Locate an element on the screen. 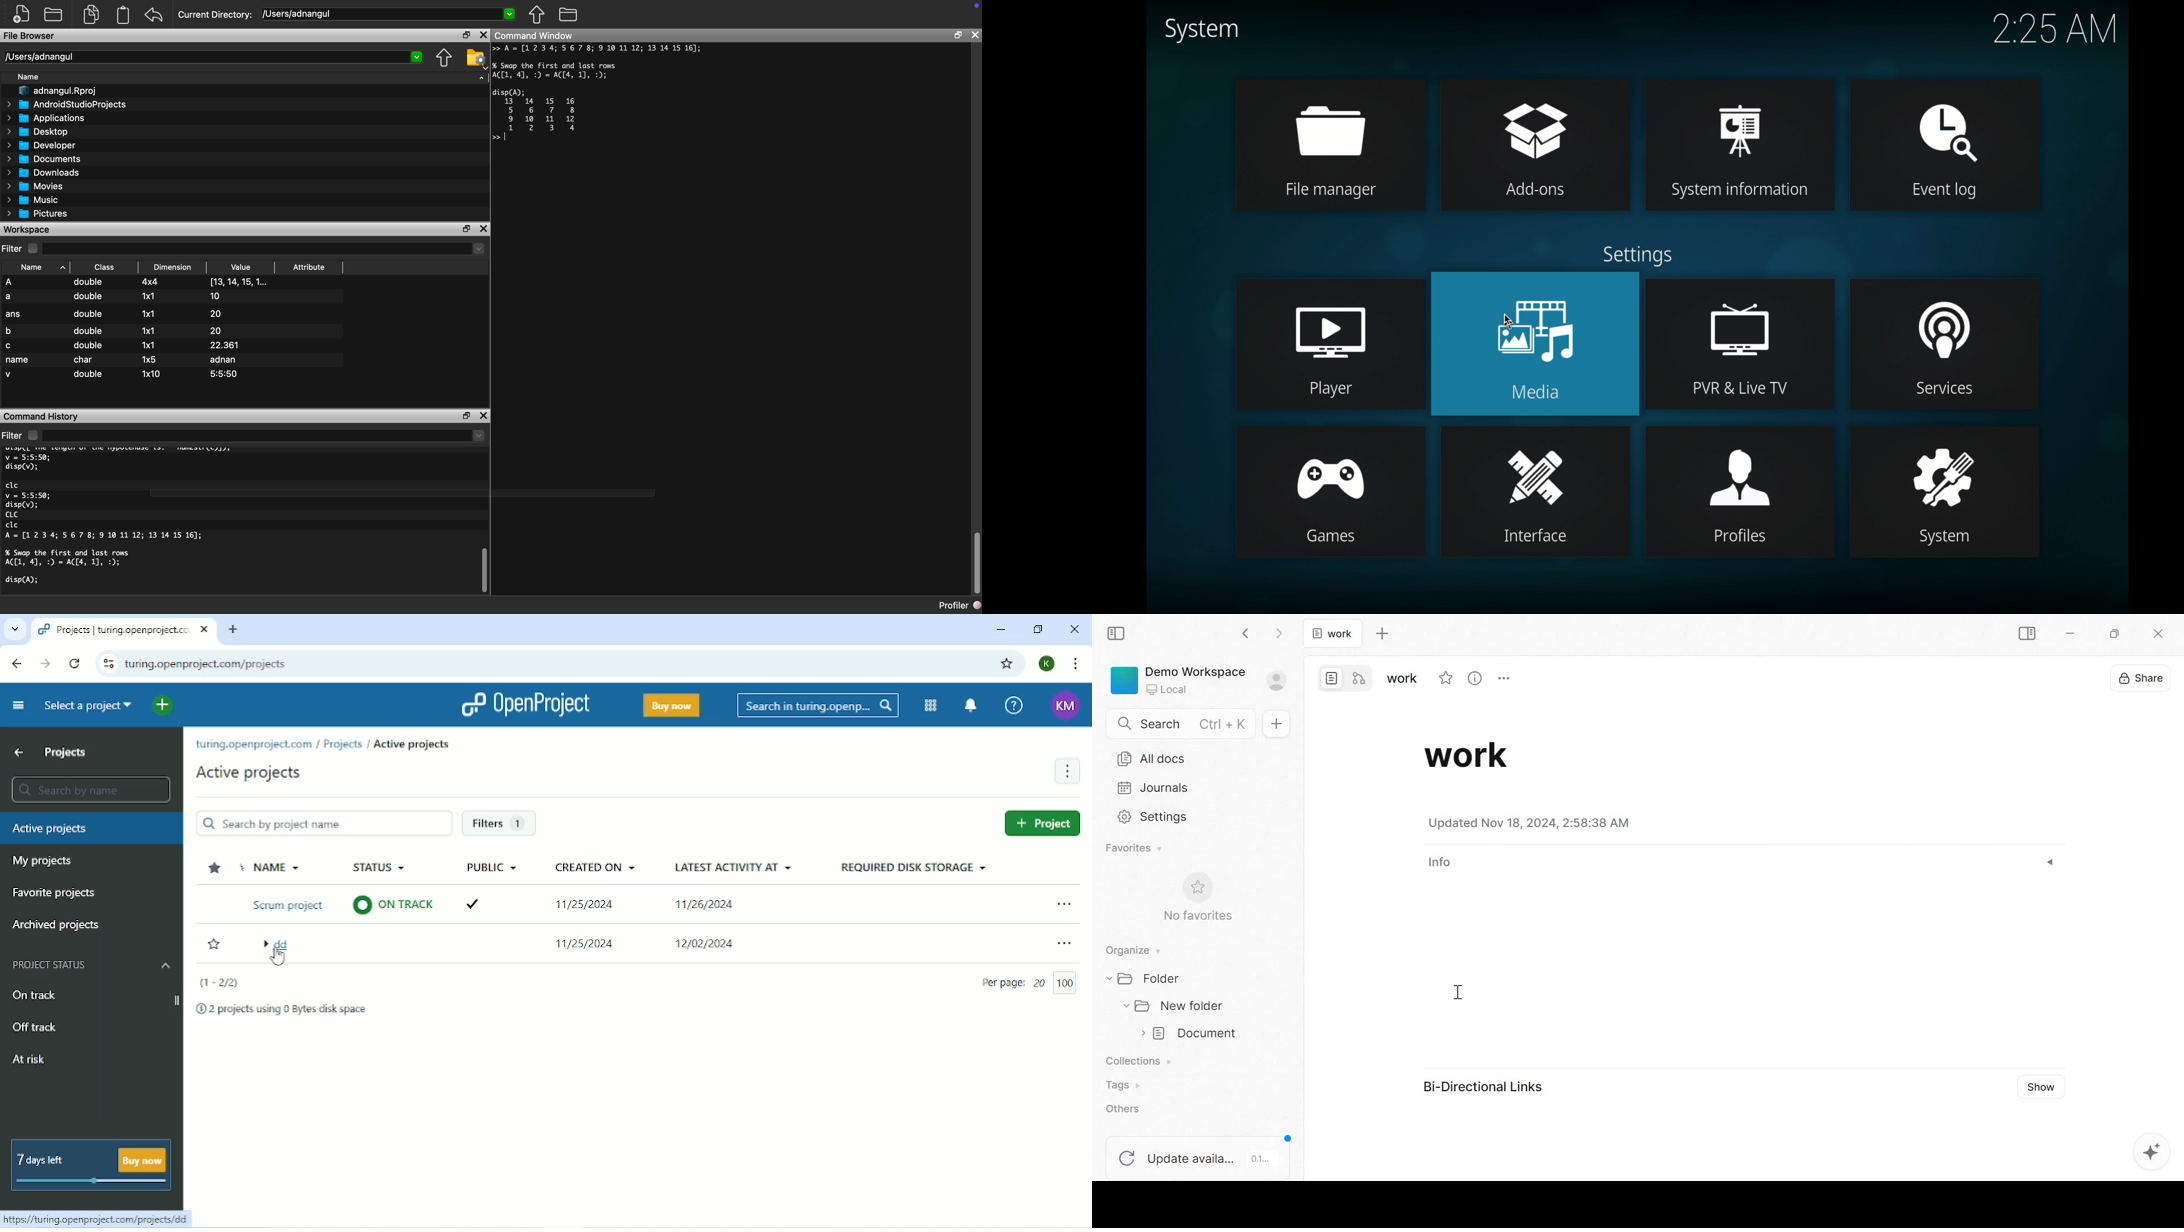 The image size is (2184, 1232). Profiles is located at coordinates (1737, 536).